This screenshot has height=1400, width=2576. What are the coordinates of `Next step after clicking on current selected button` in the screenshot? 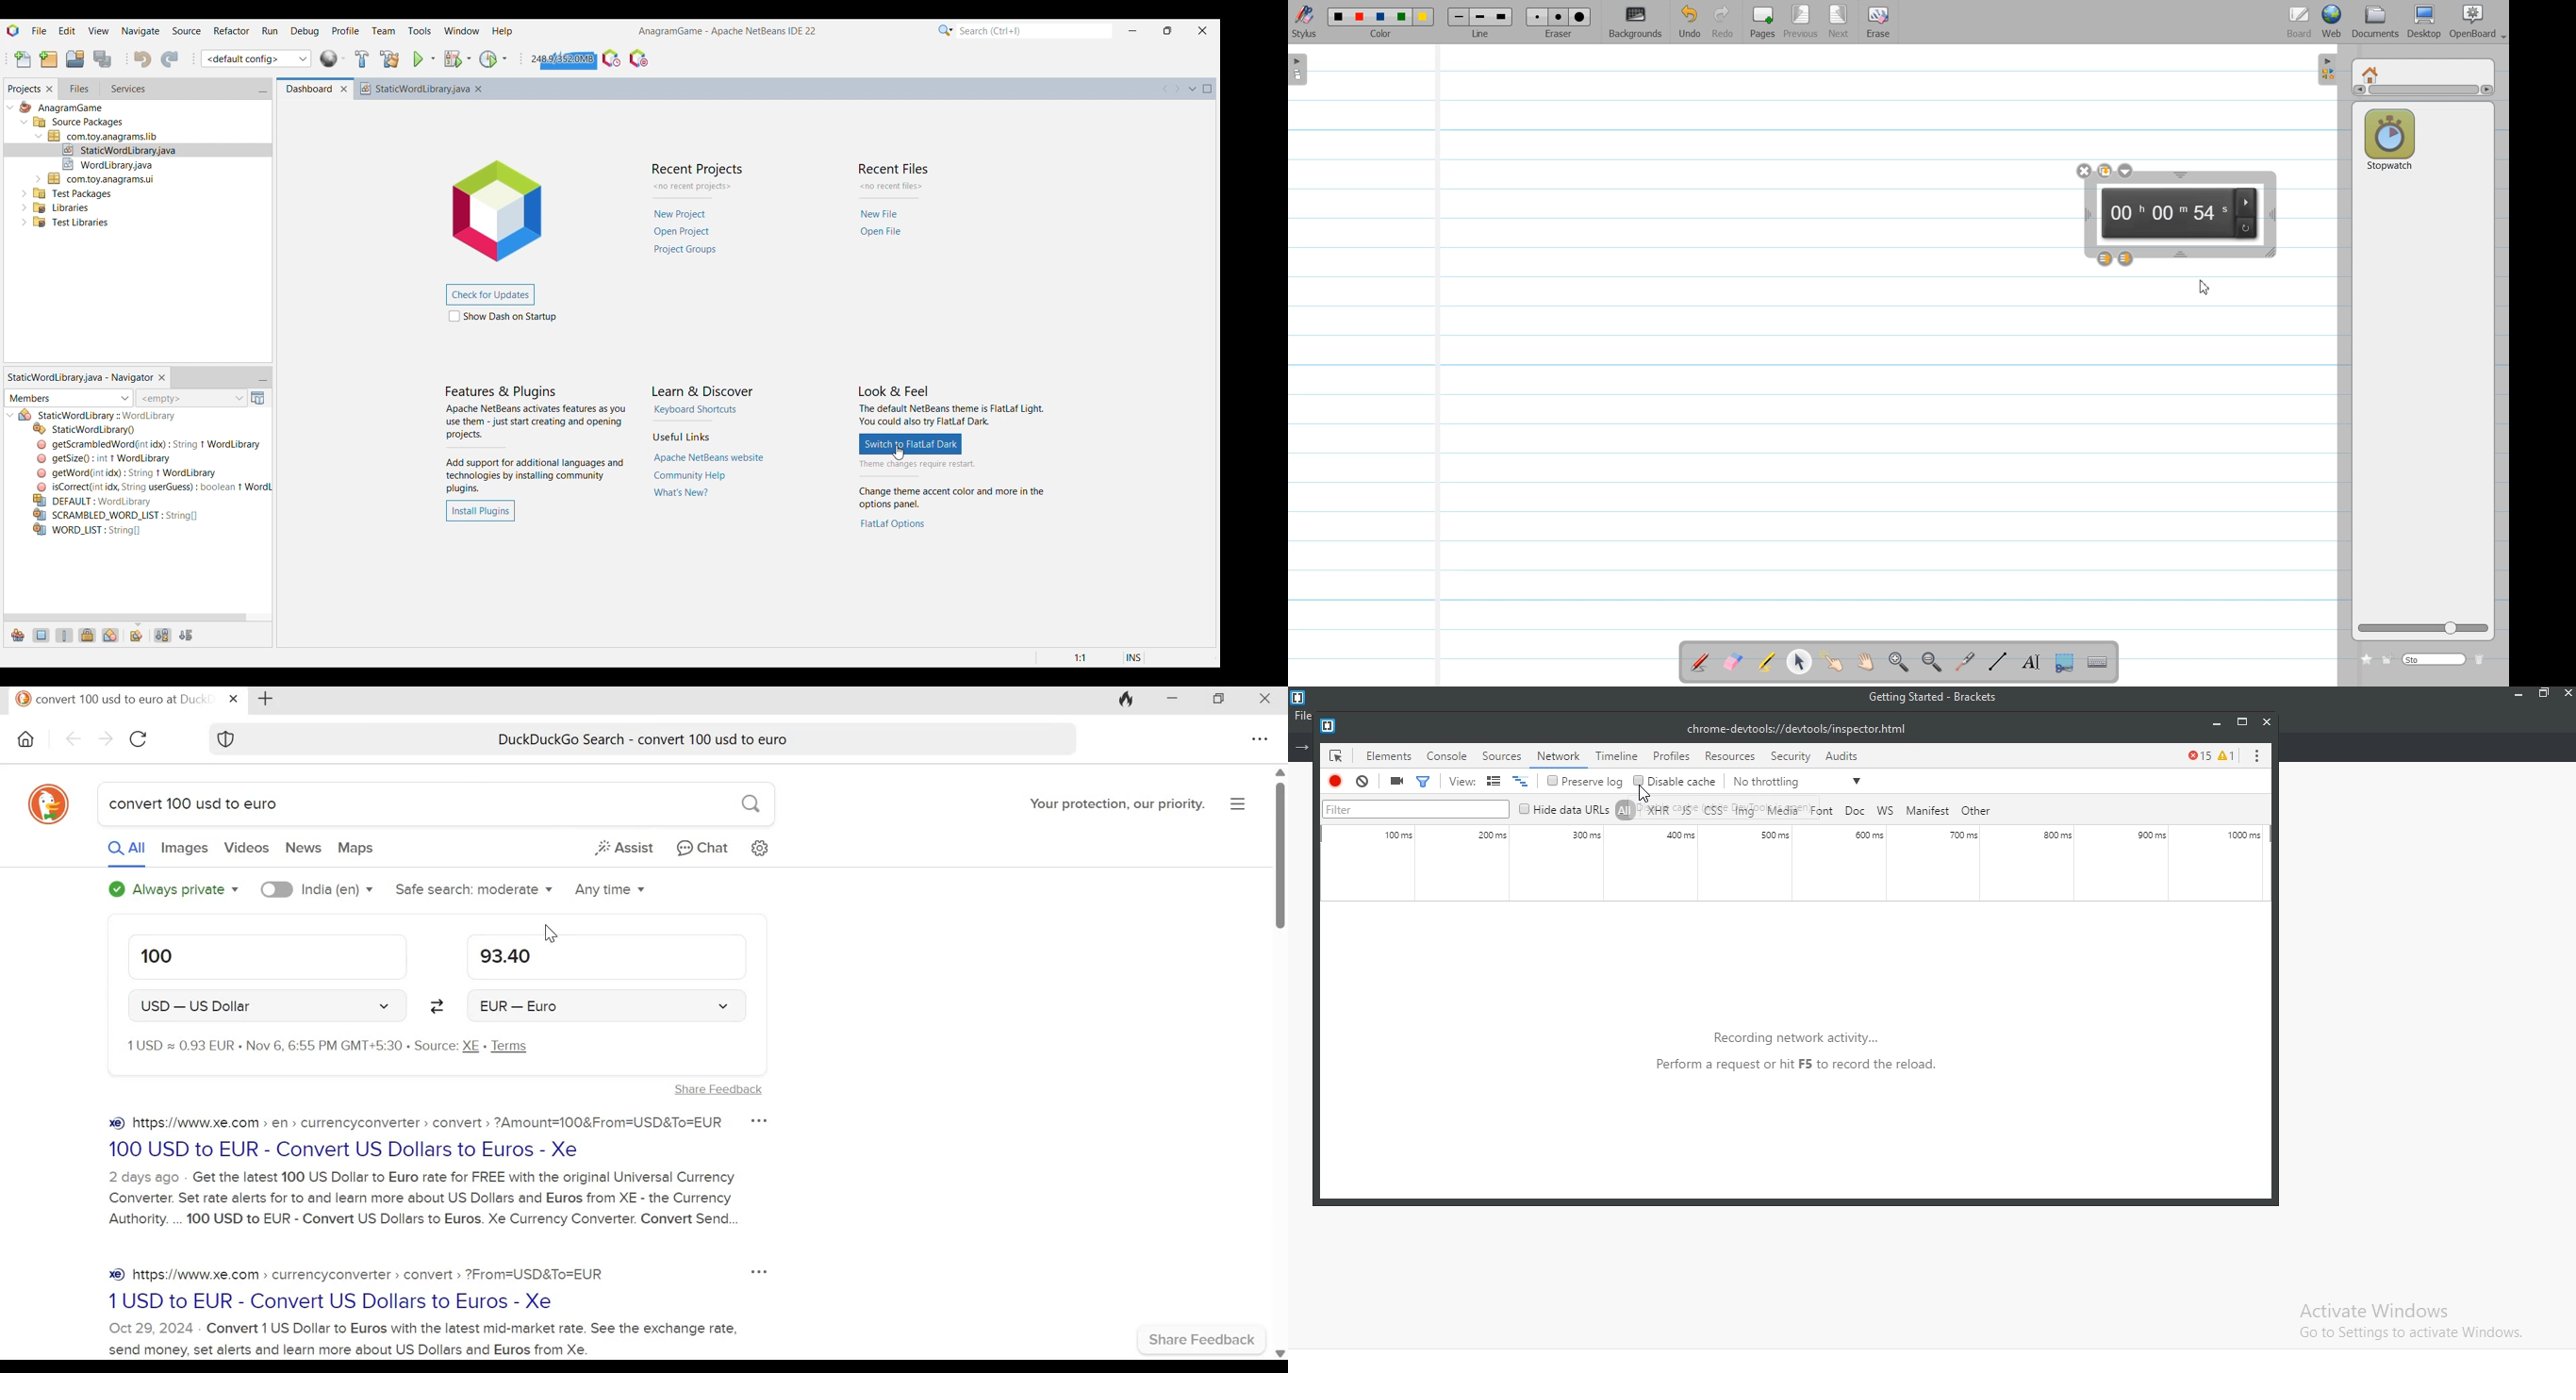 It's located at (951, 465).